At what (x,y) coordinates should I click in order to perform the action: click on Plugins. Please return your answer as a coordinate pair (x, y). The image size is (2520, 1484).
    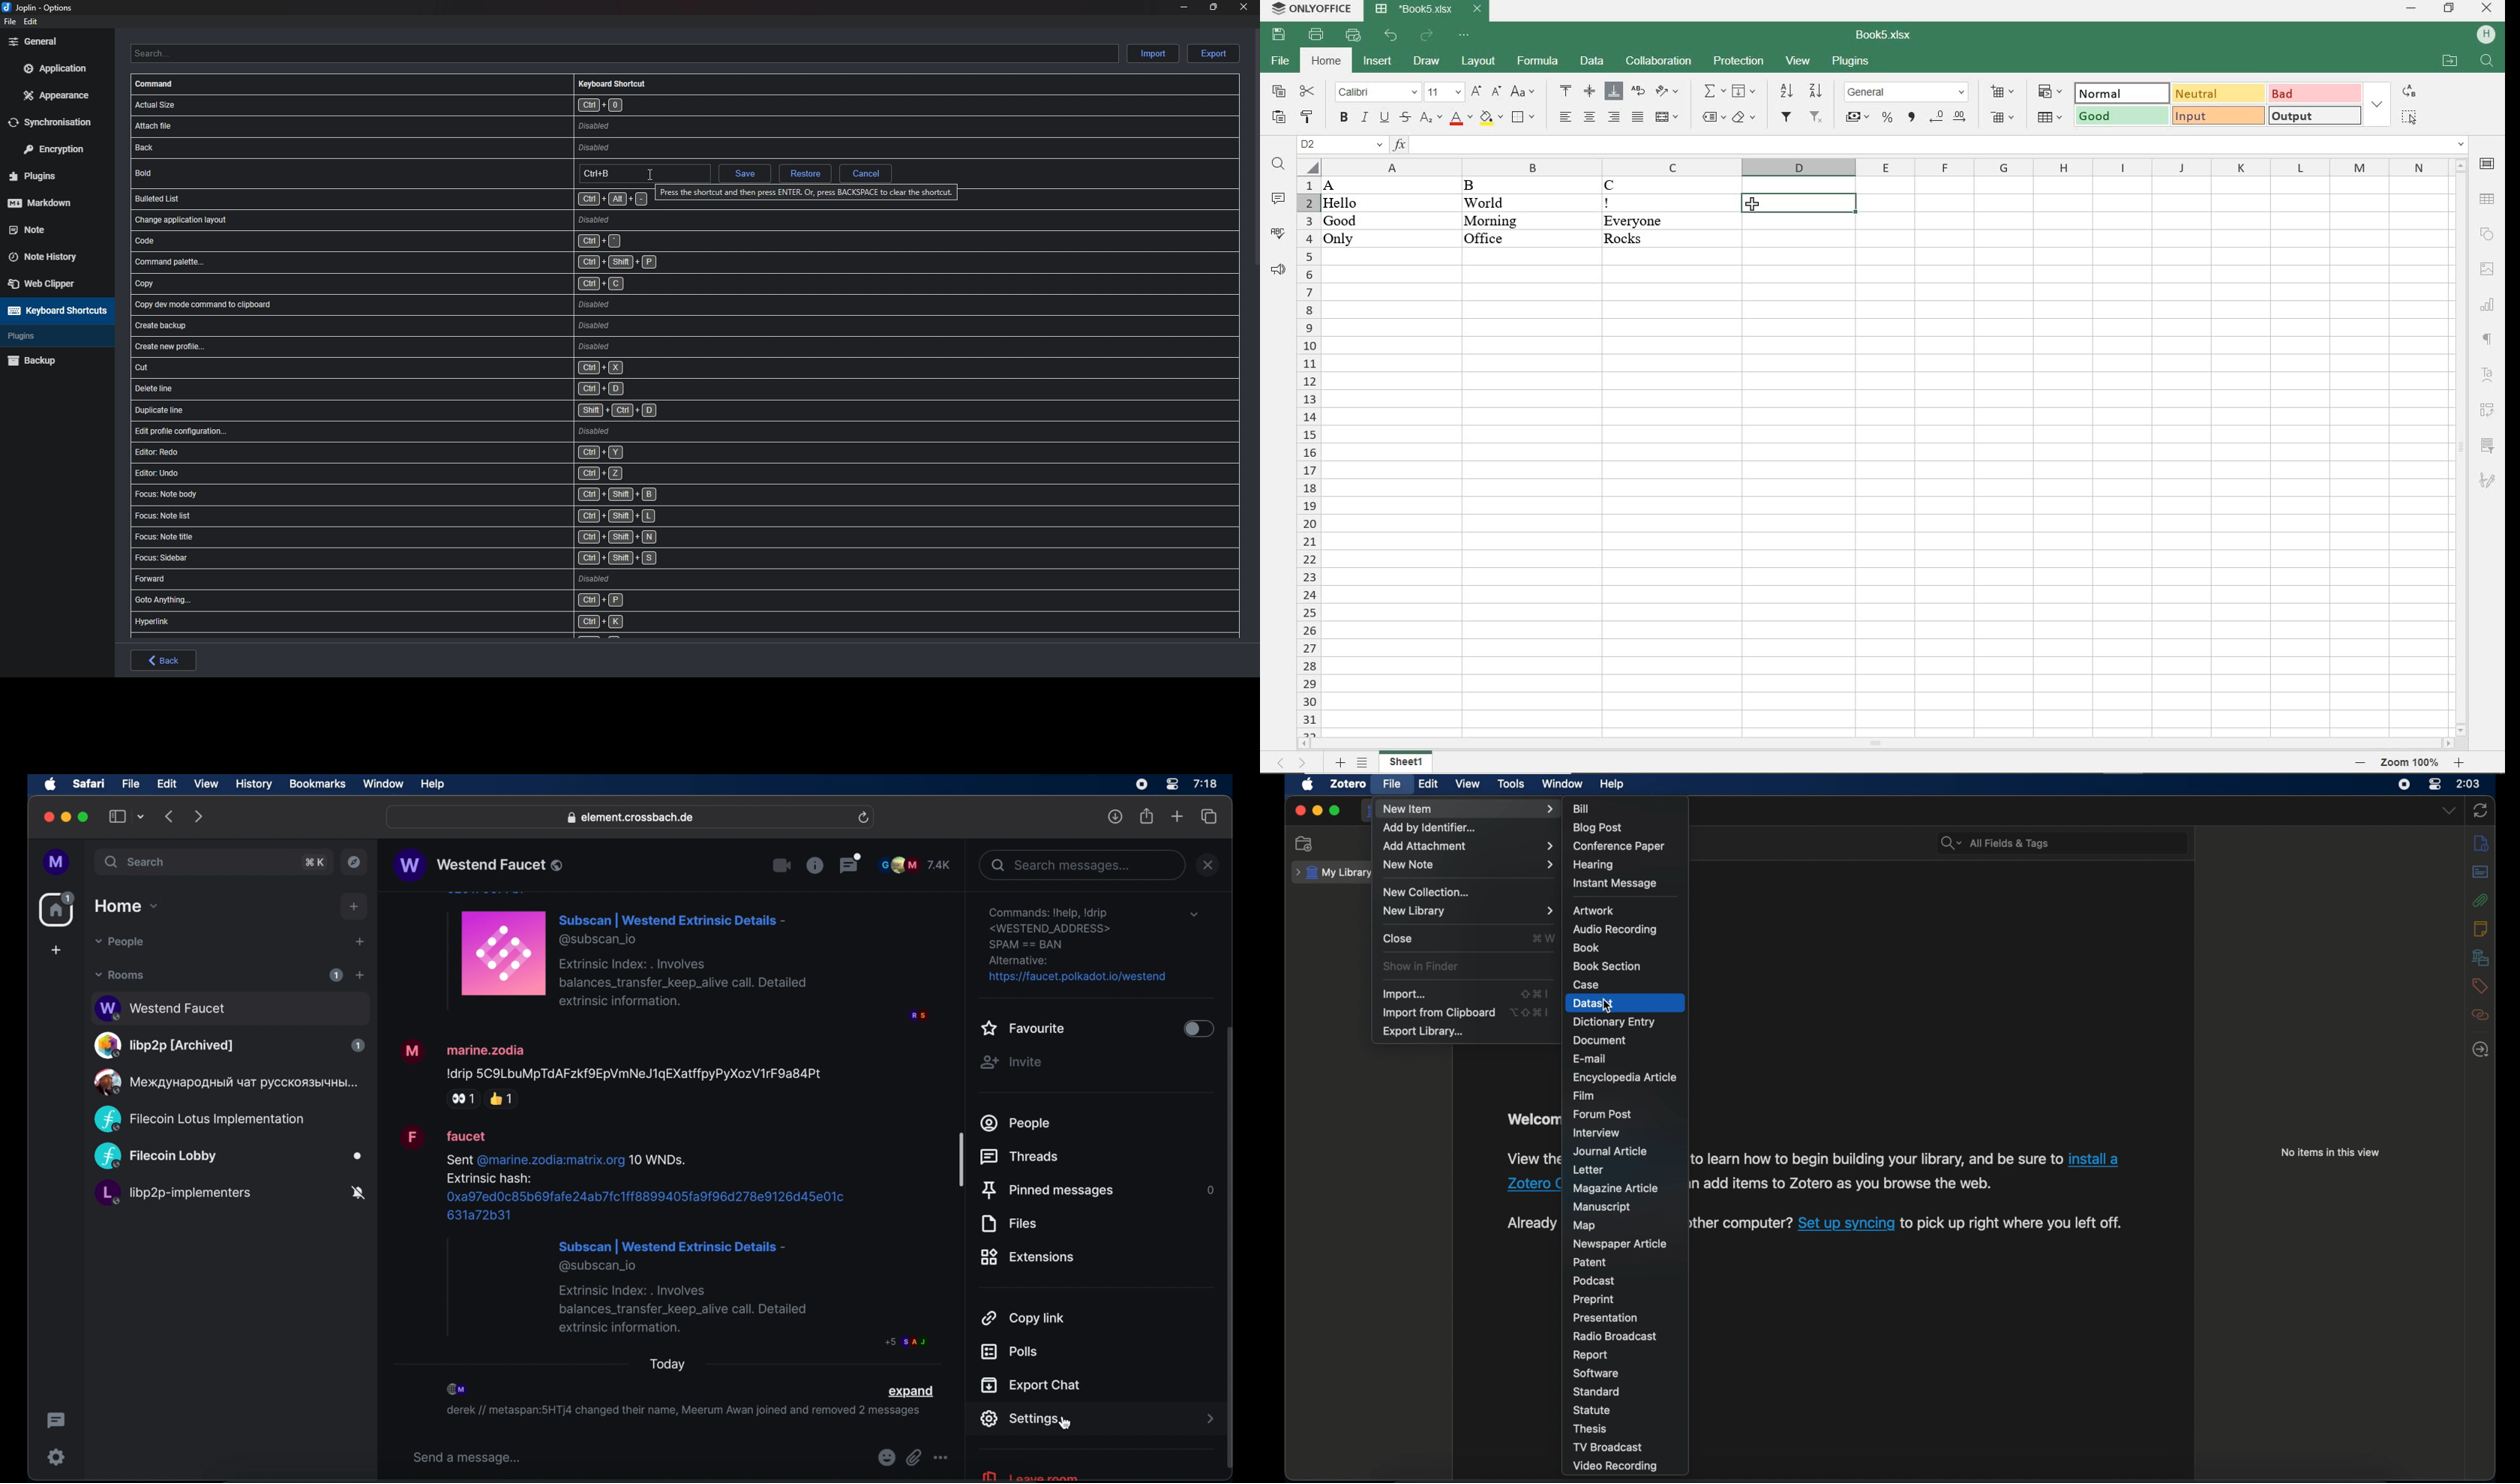
    Looking at the image, I should click on (51, 177).